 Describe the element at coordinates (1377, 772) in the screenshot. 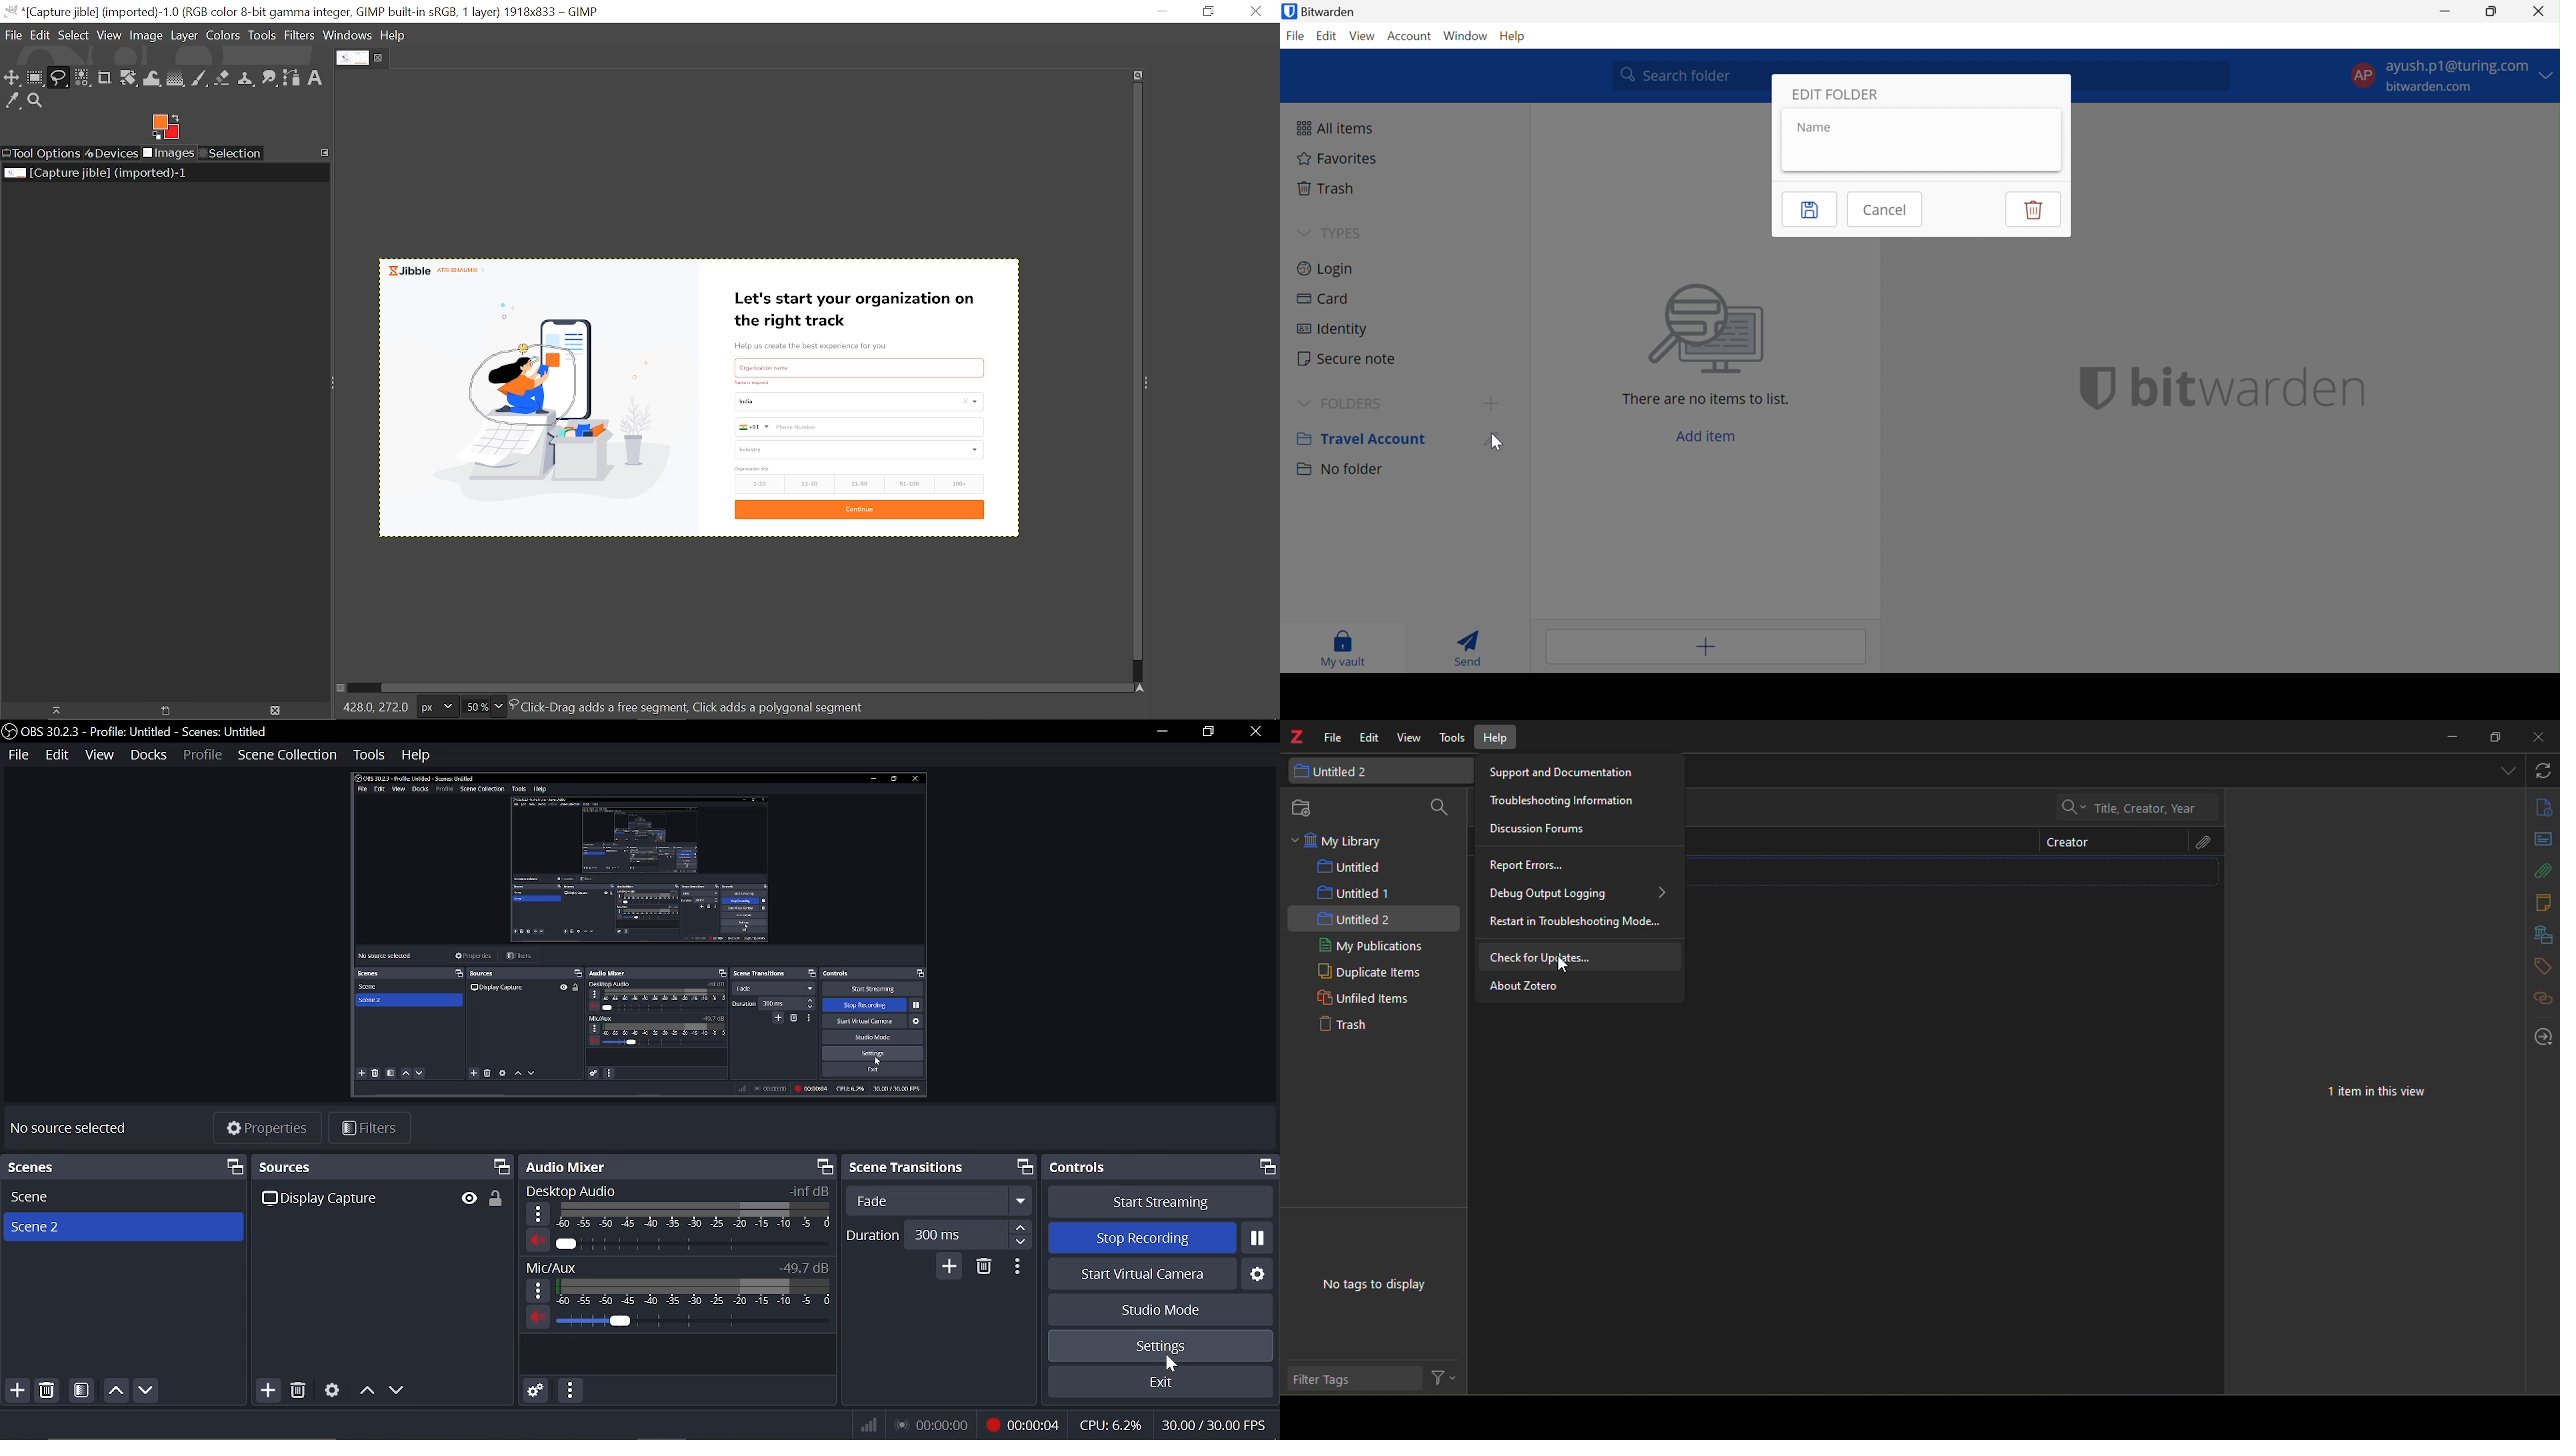

I see `untitled 2` at that location.